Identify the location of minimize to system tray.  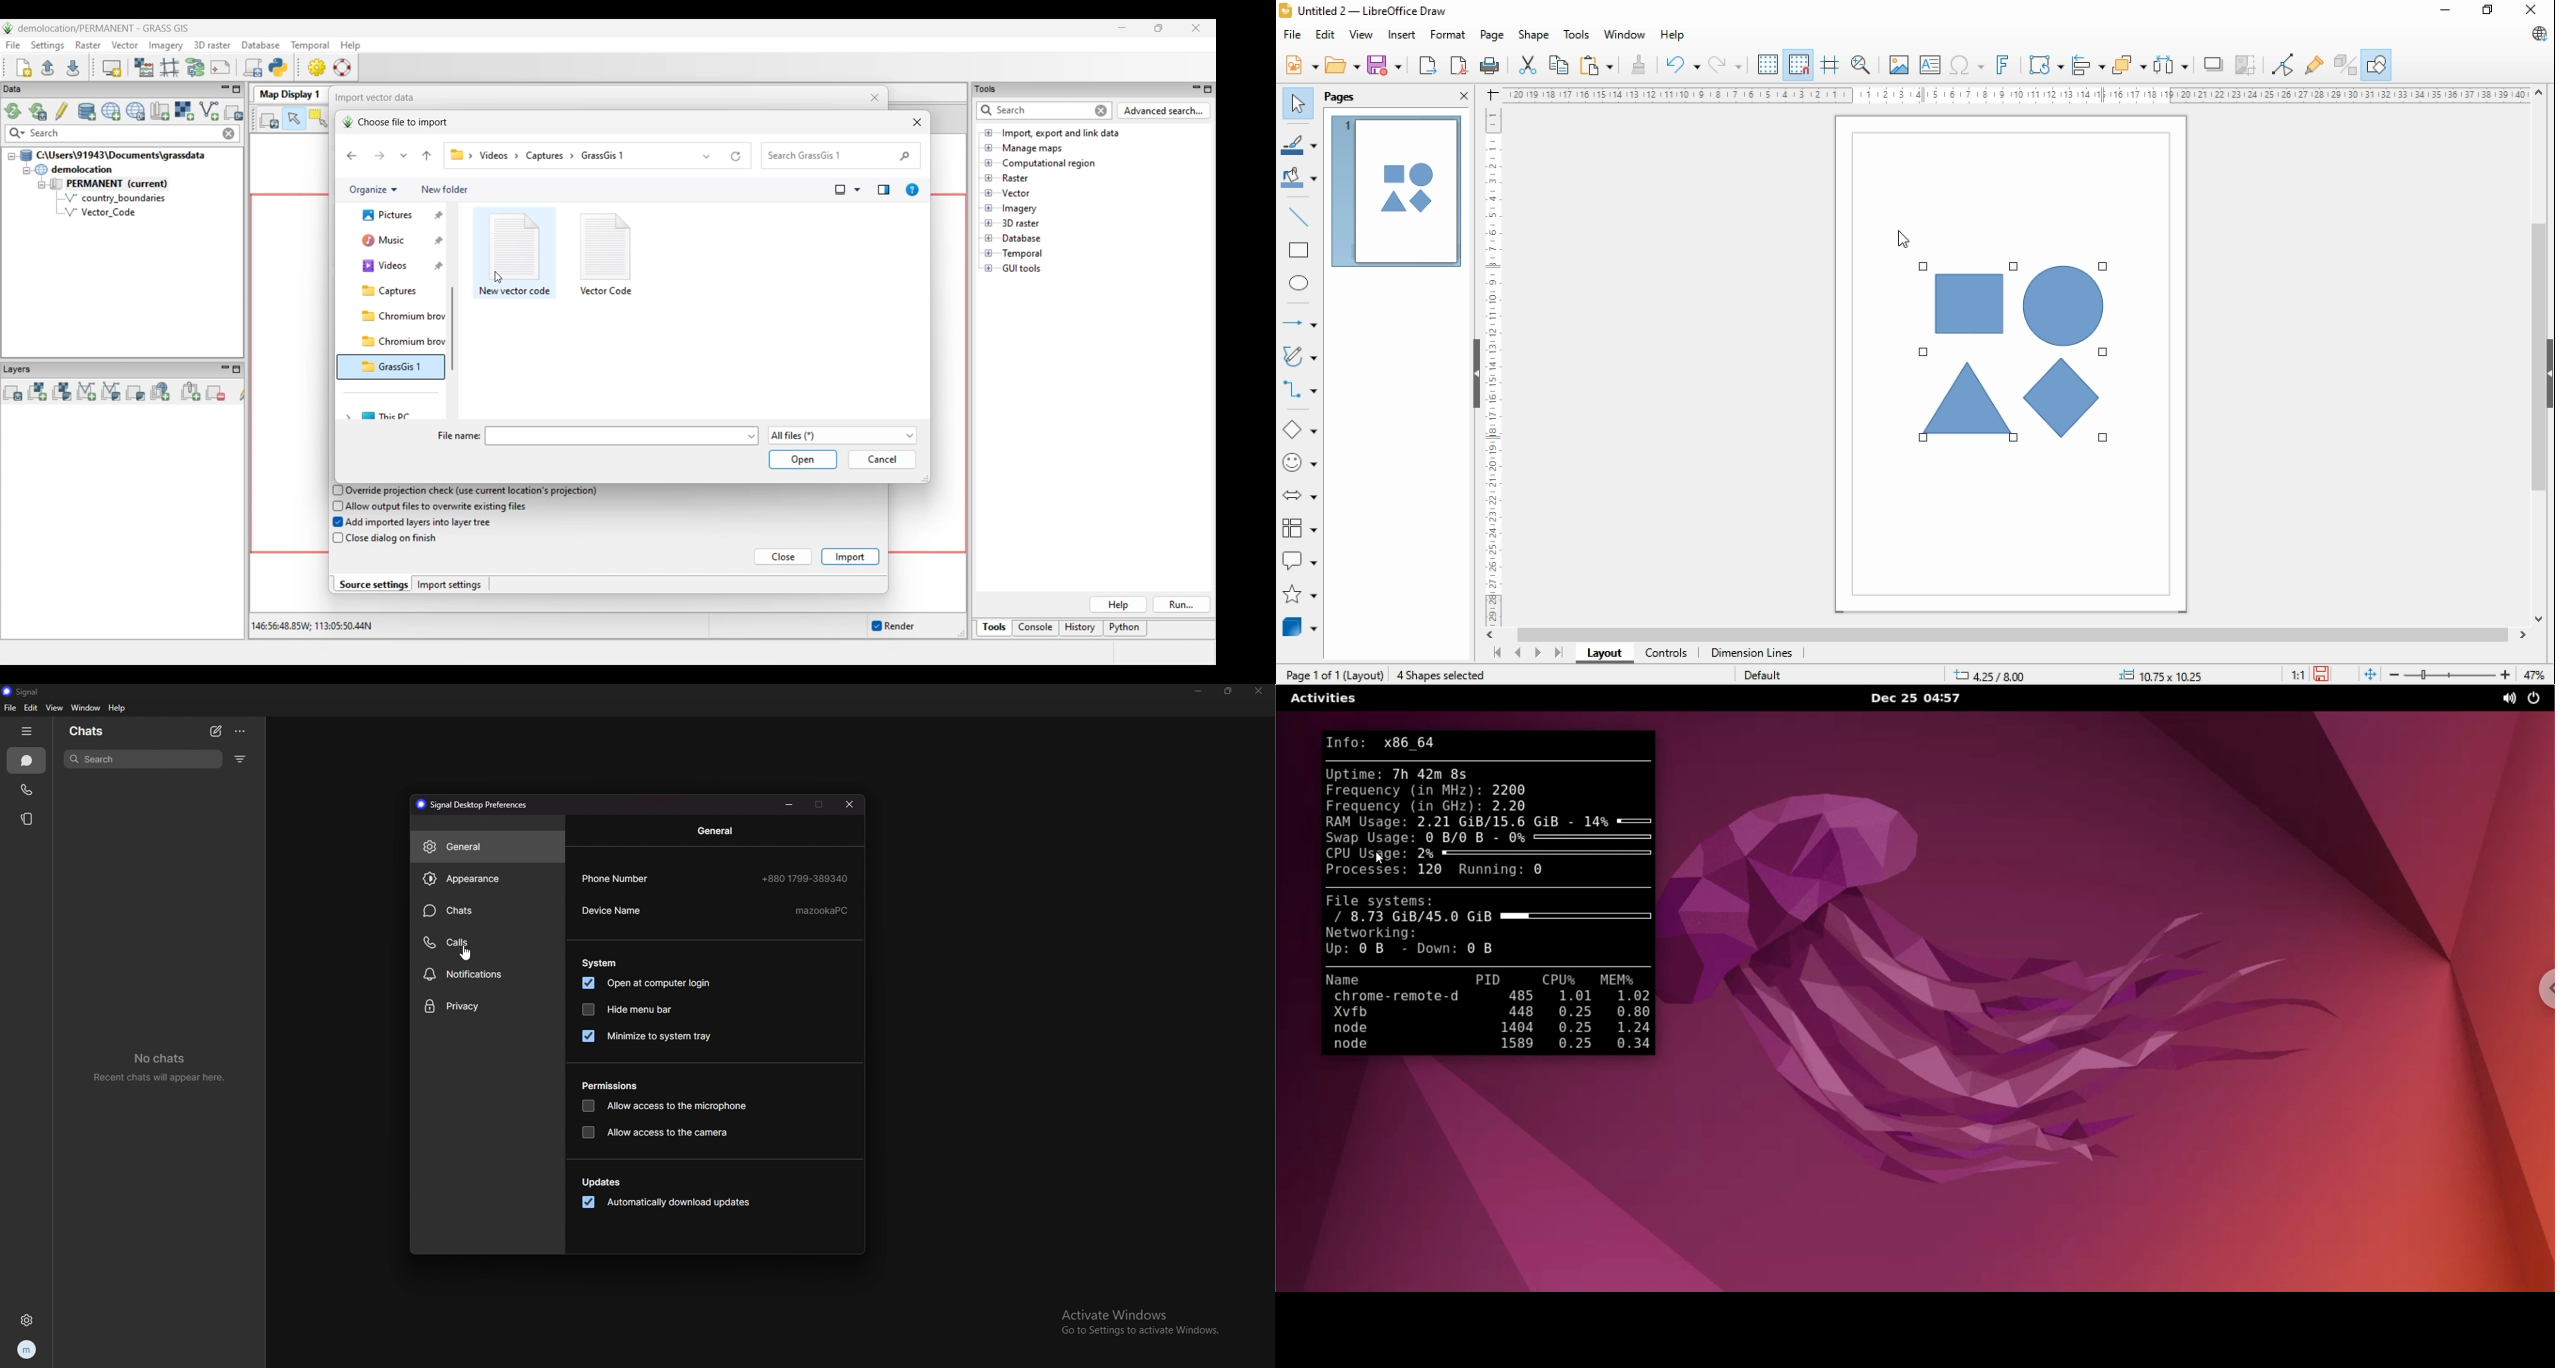
(645, 1035).